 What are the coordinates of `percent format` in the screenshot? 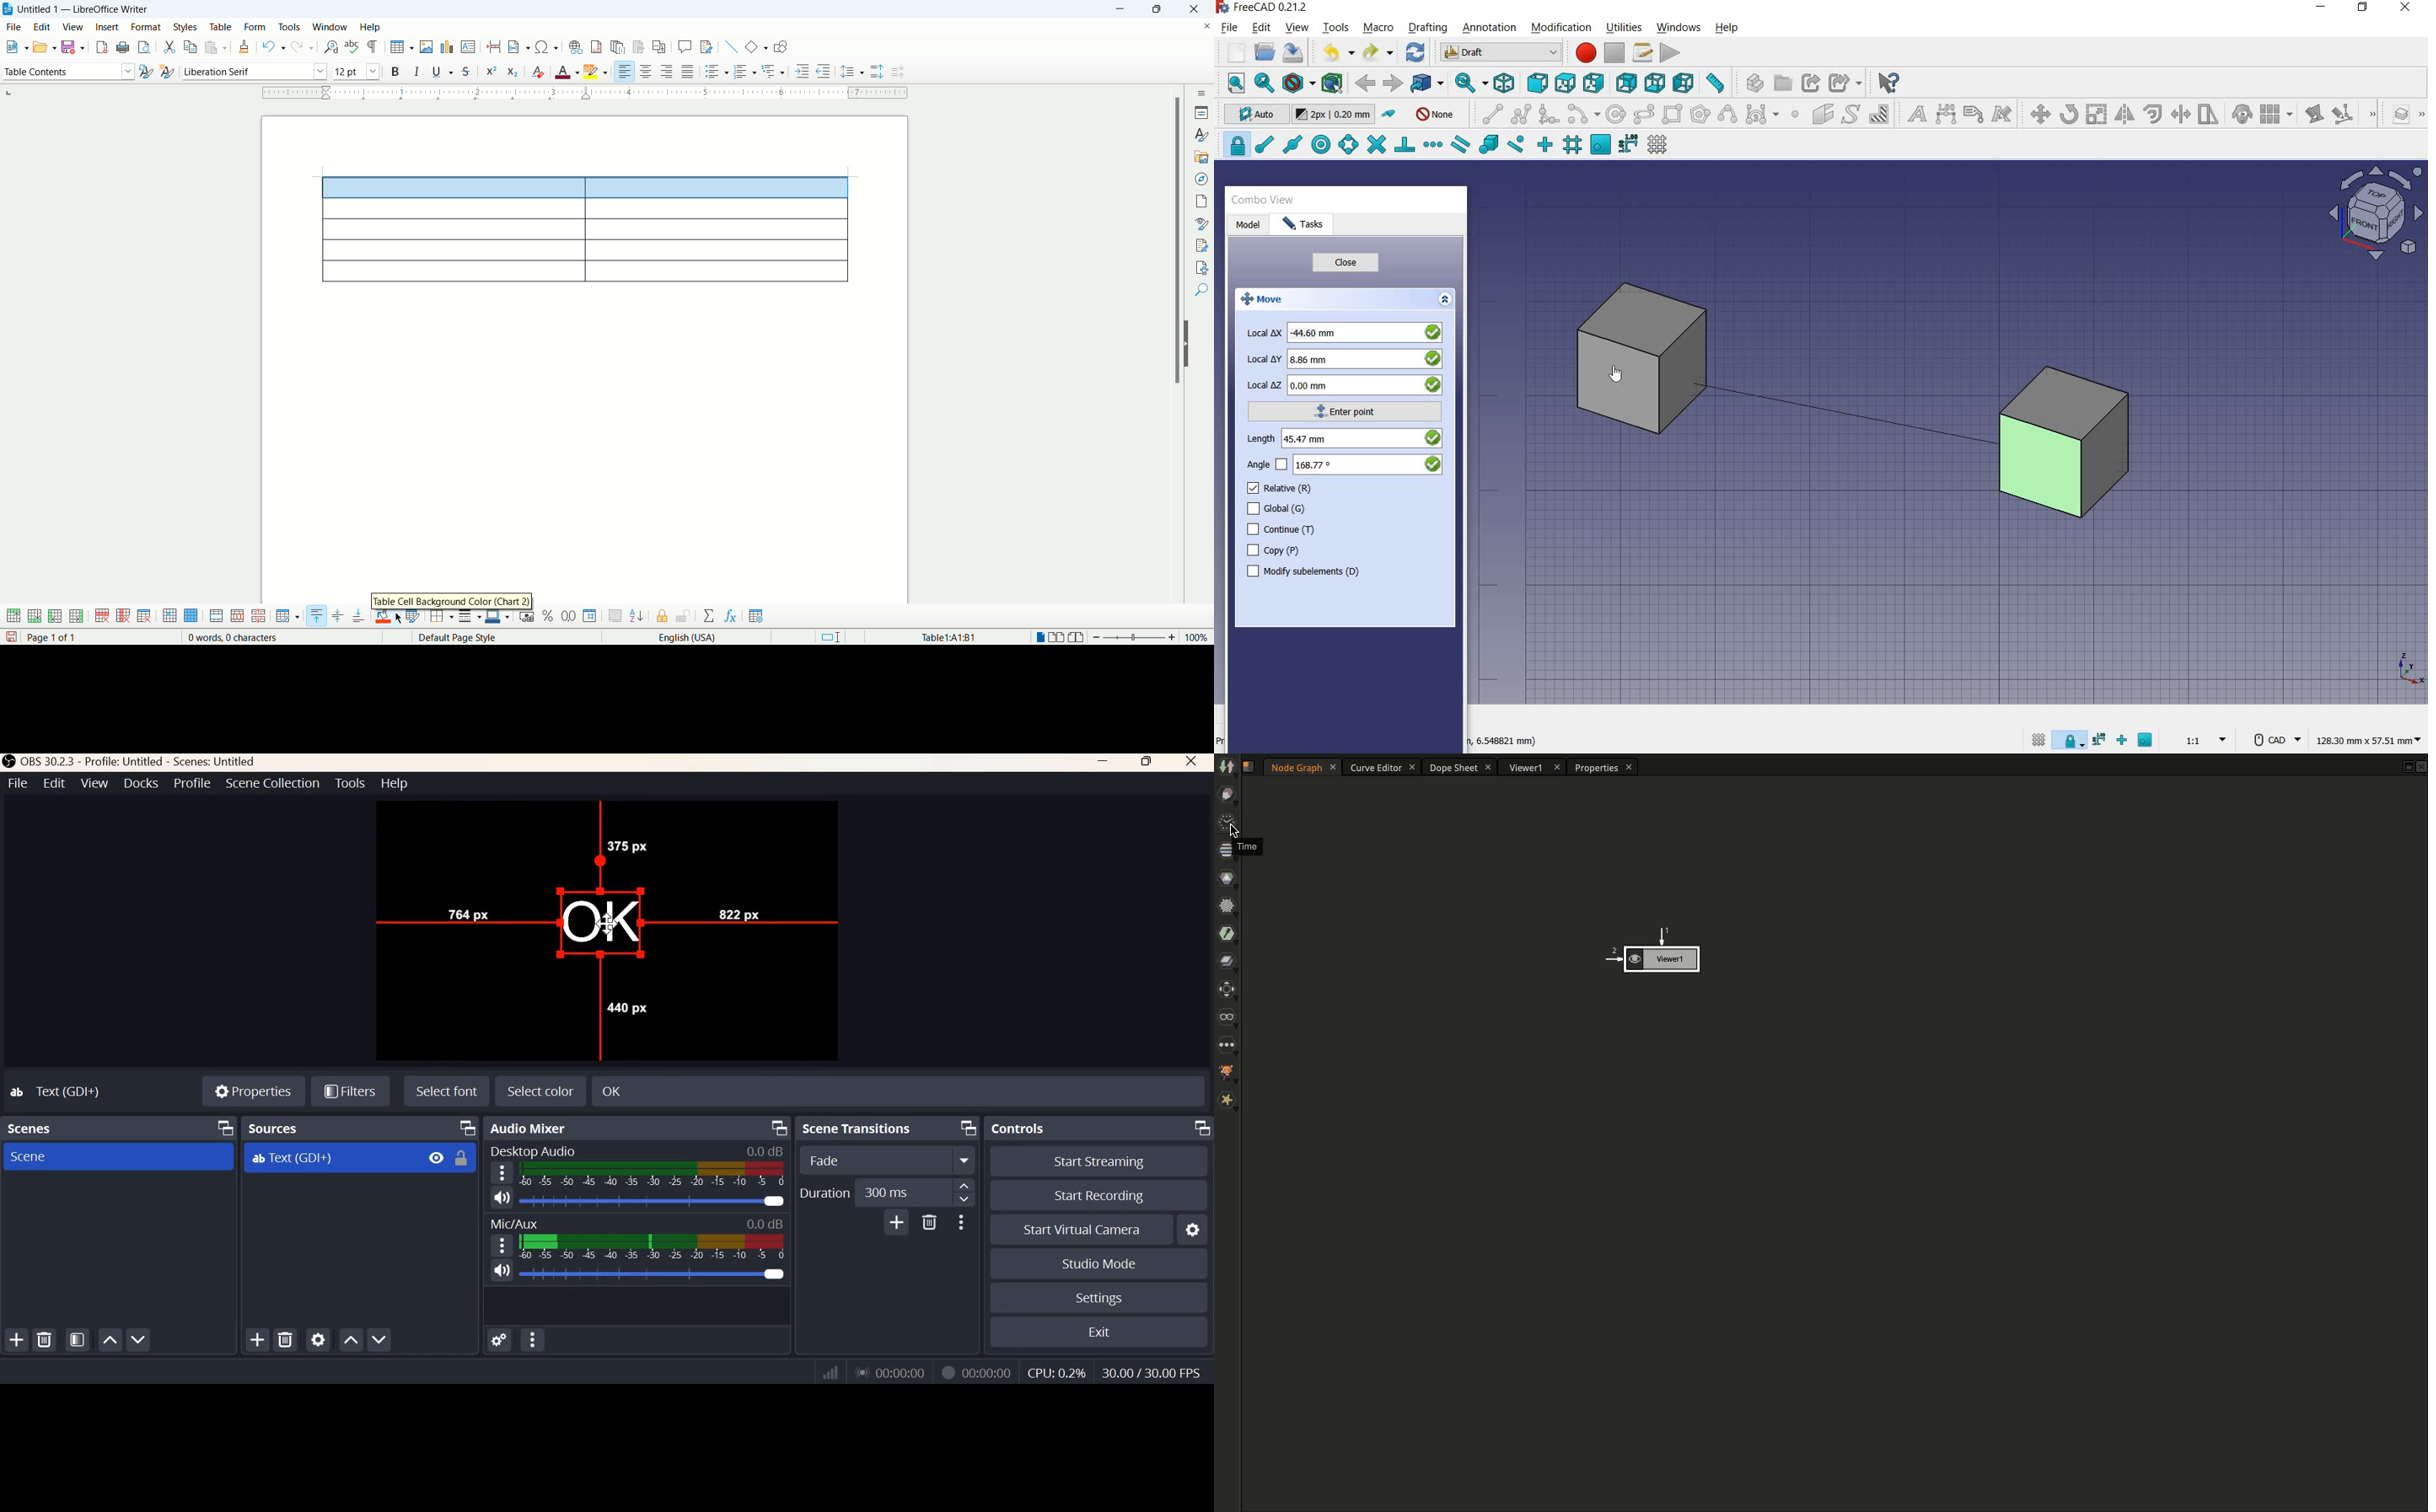 It's located at (549, 616).